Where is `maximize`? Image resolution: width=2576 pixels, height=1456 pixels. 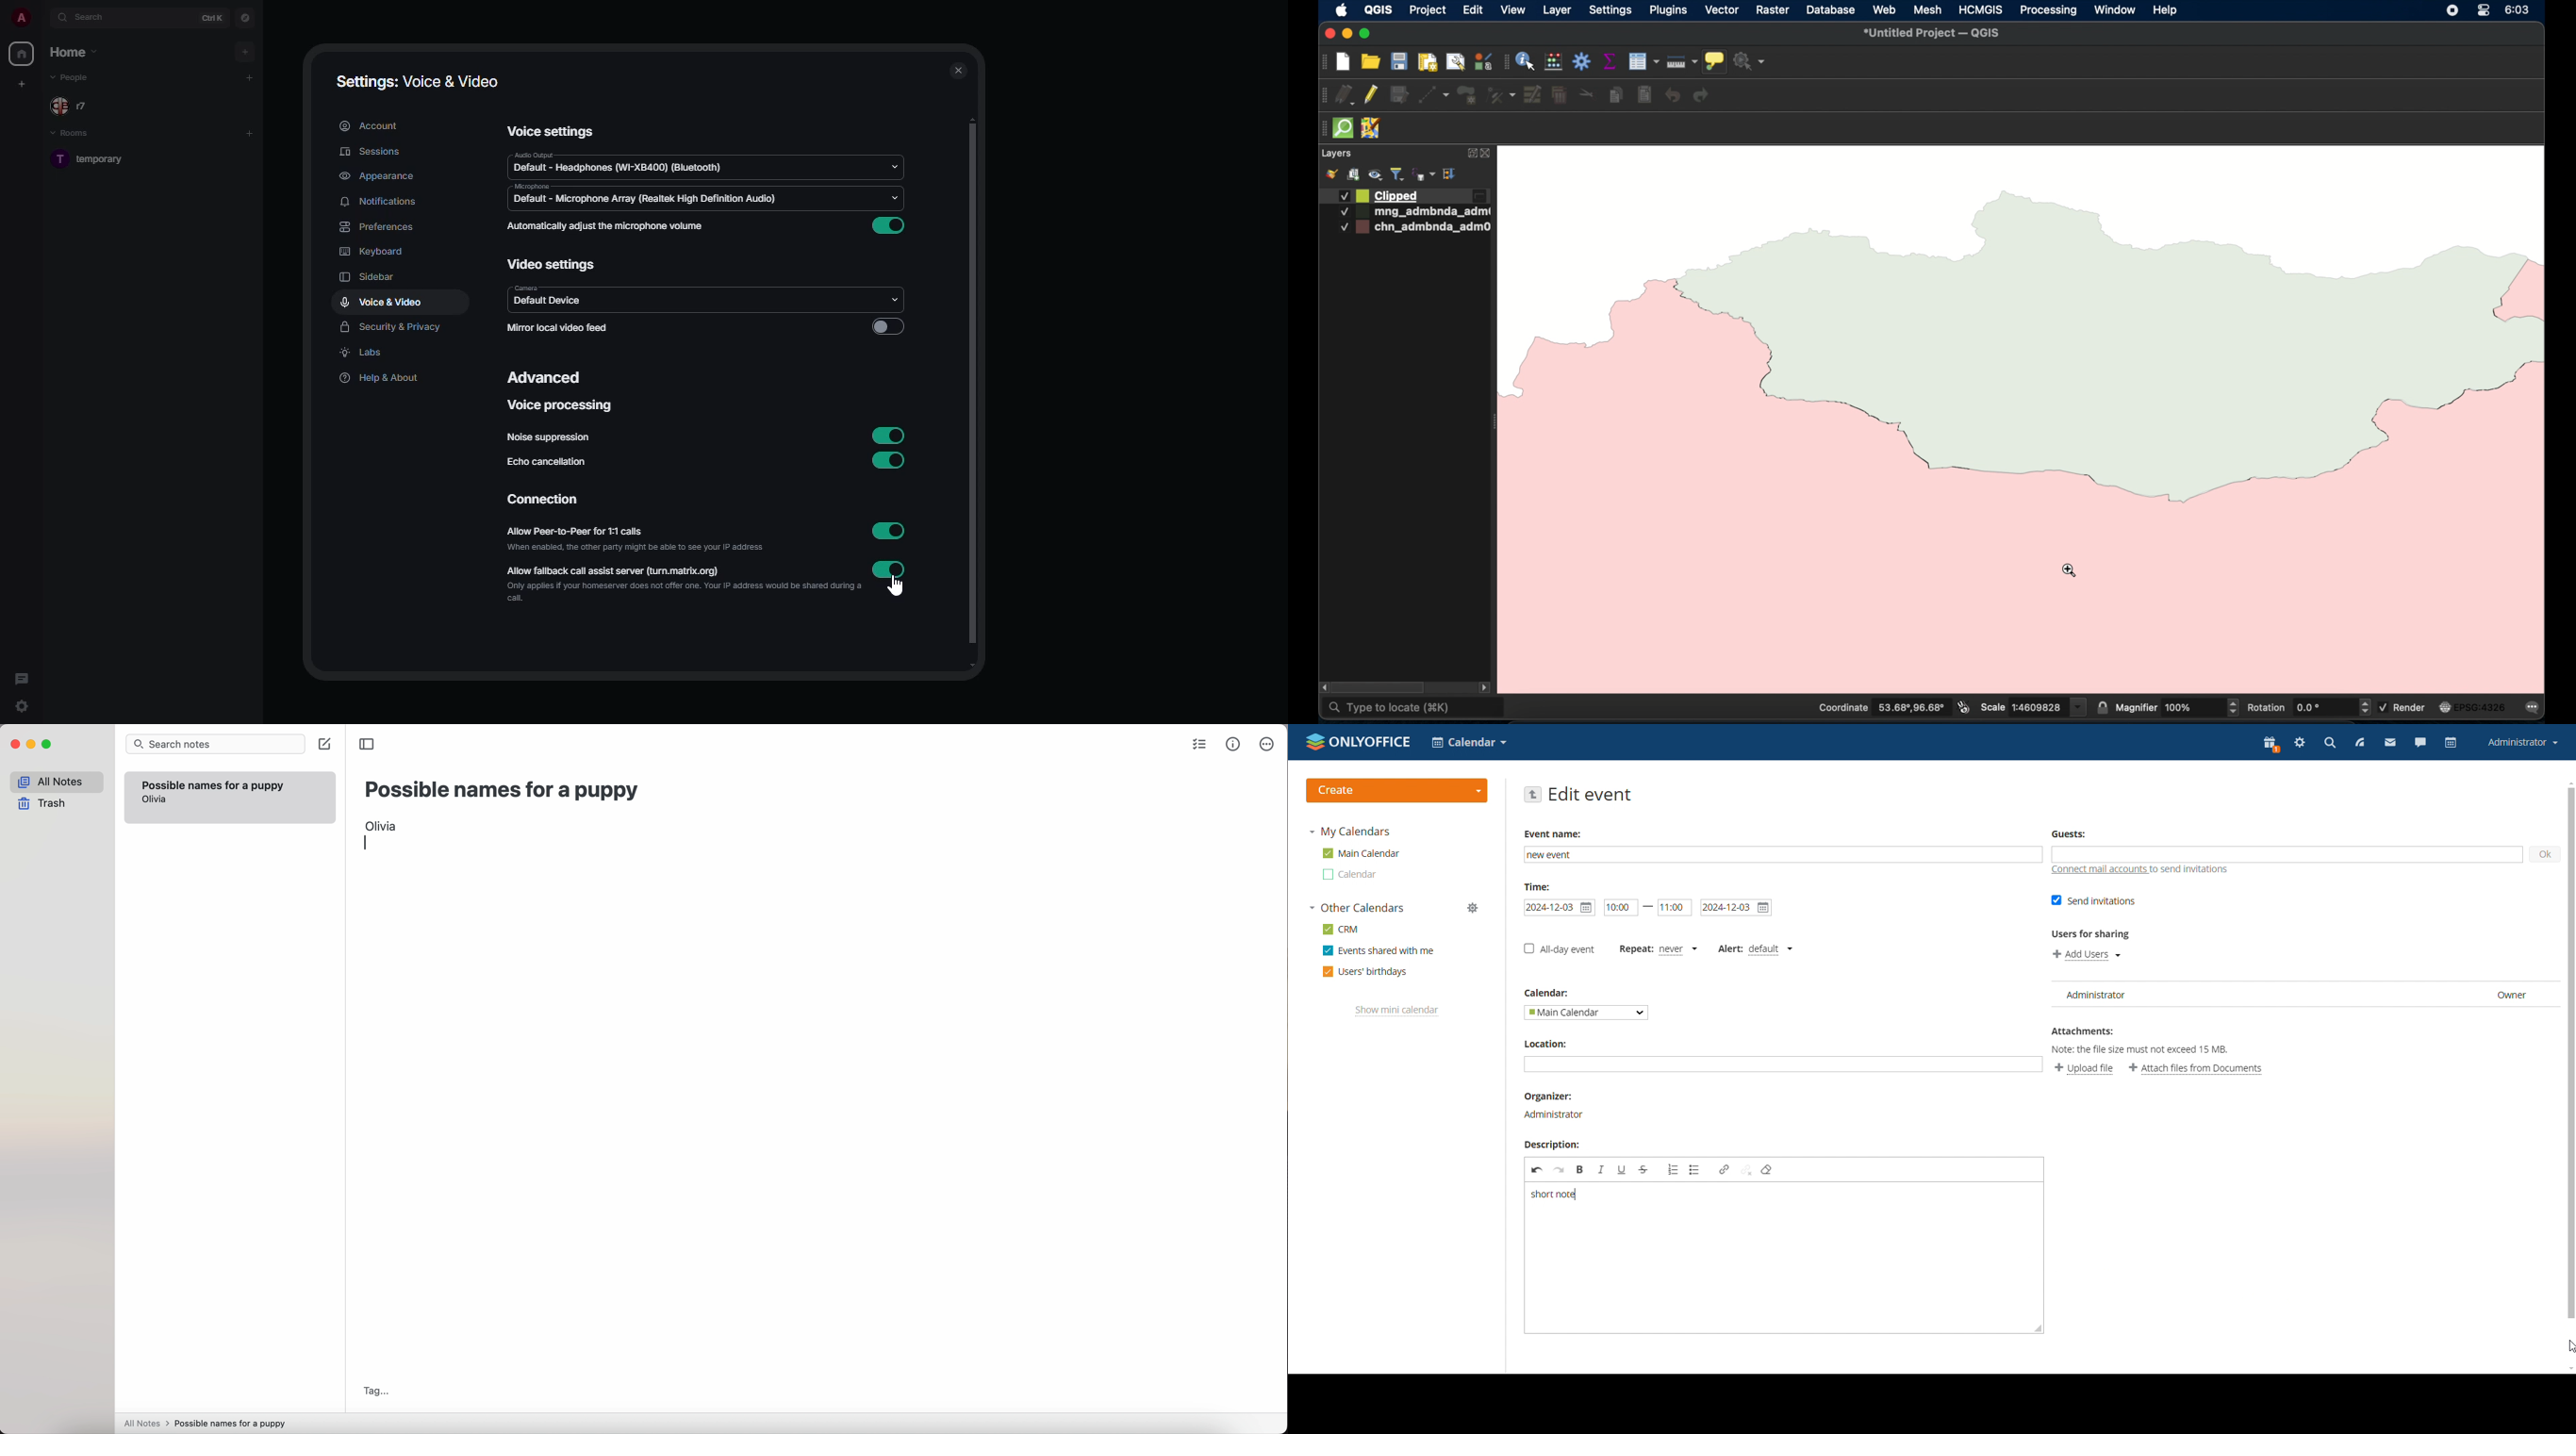
maximize is located at coordinates (48, 746).